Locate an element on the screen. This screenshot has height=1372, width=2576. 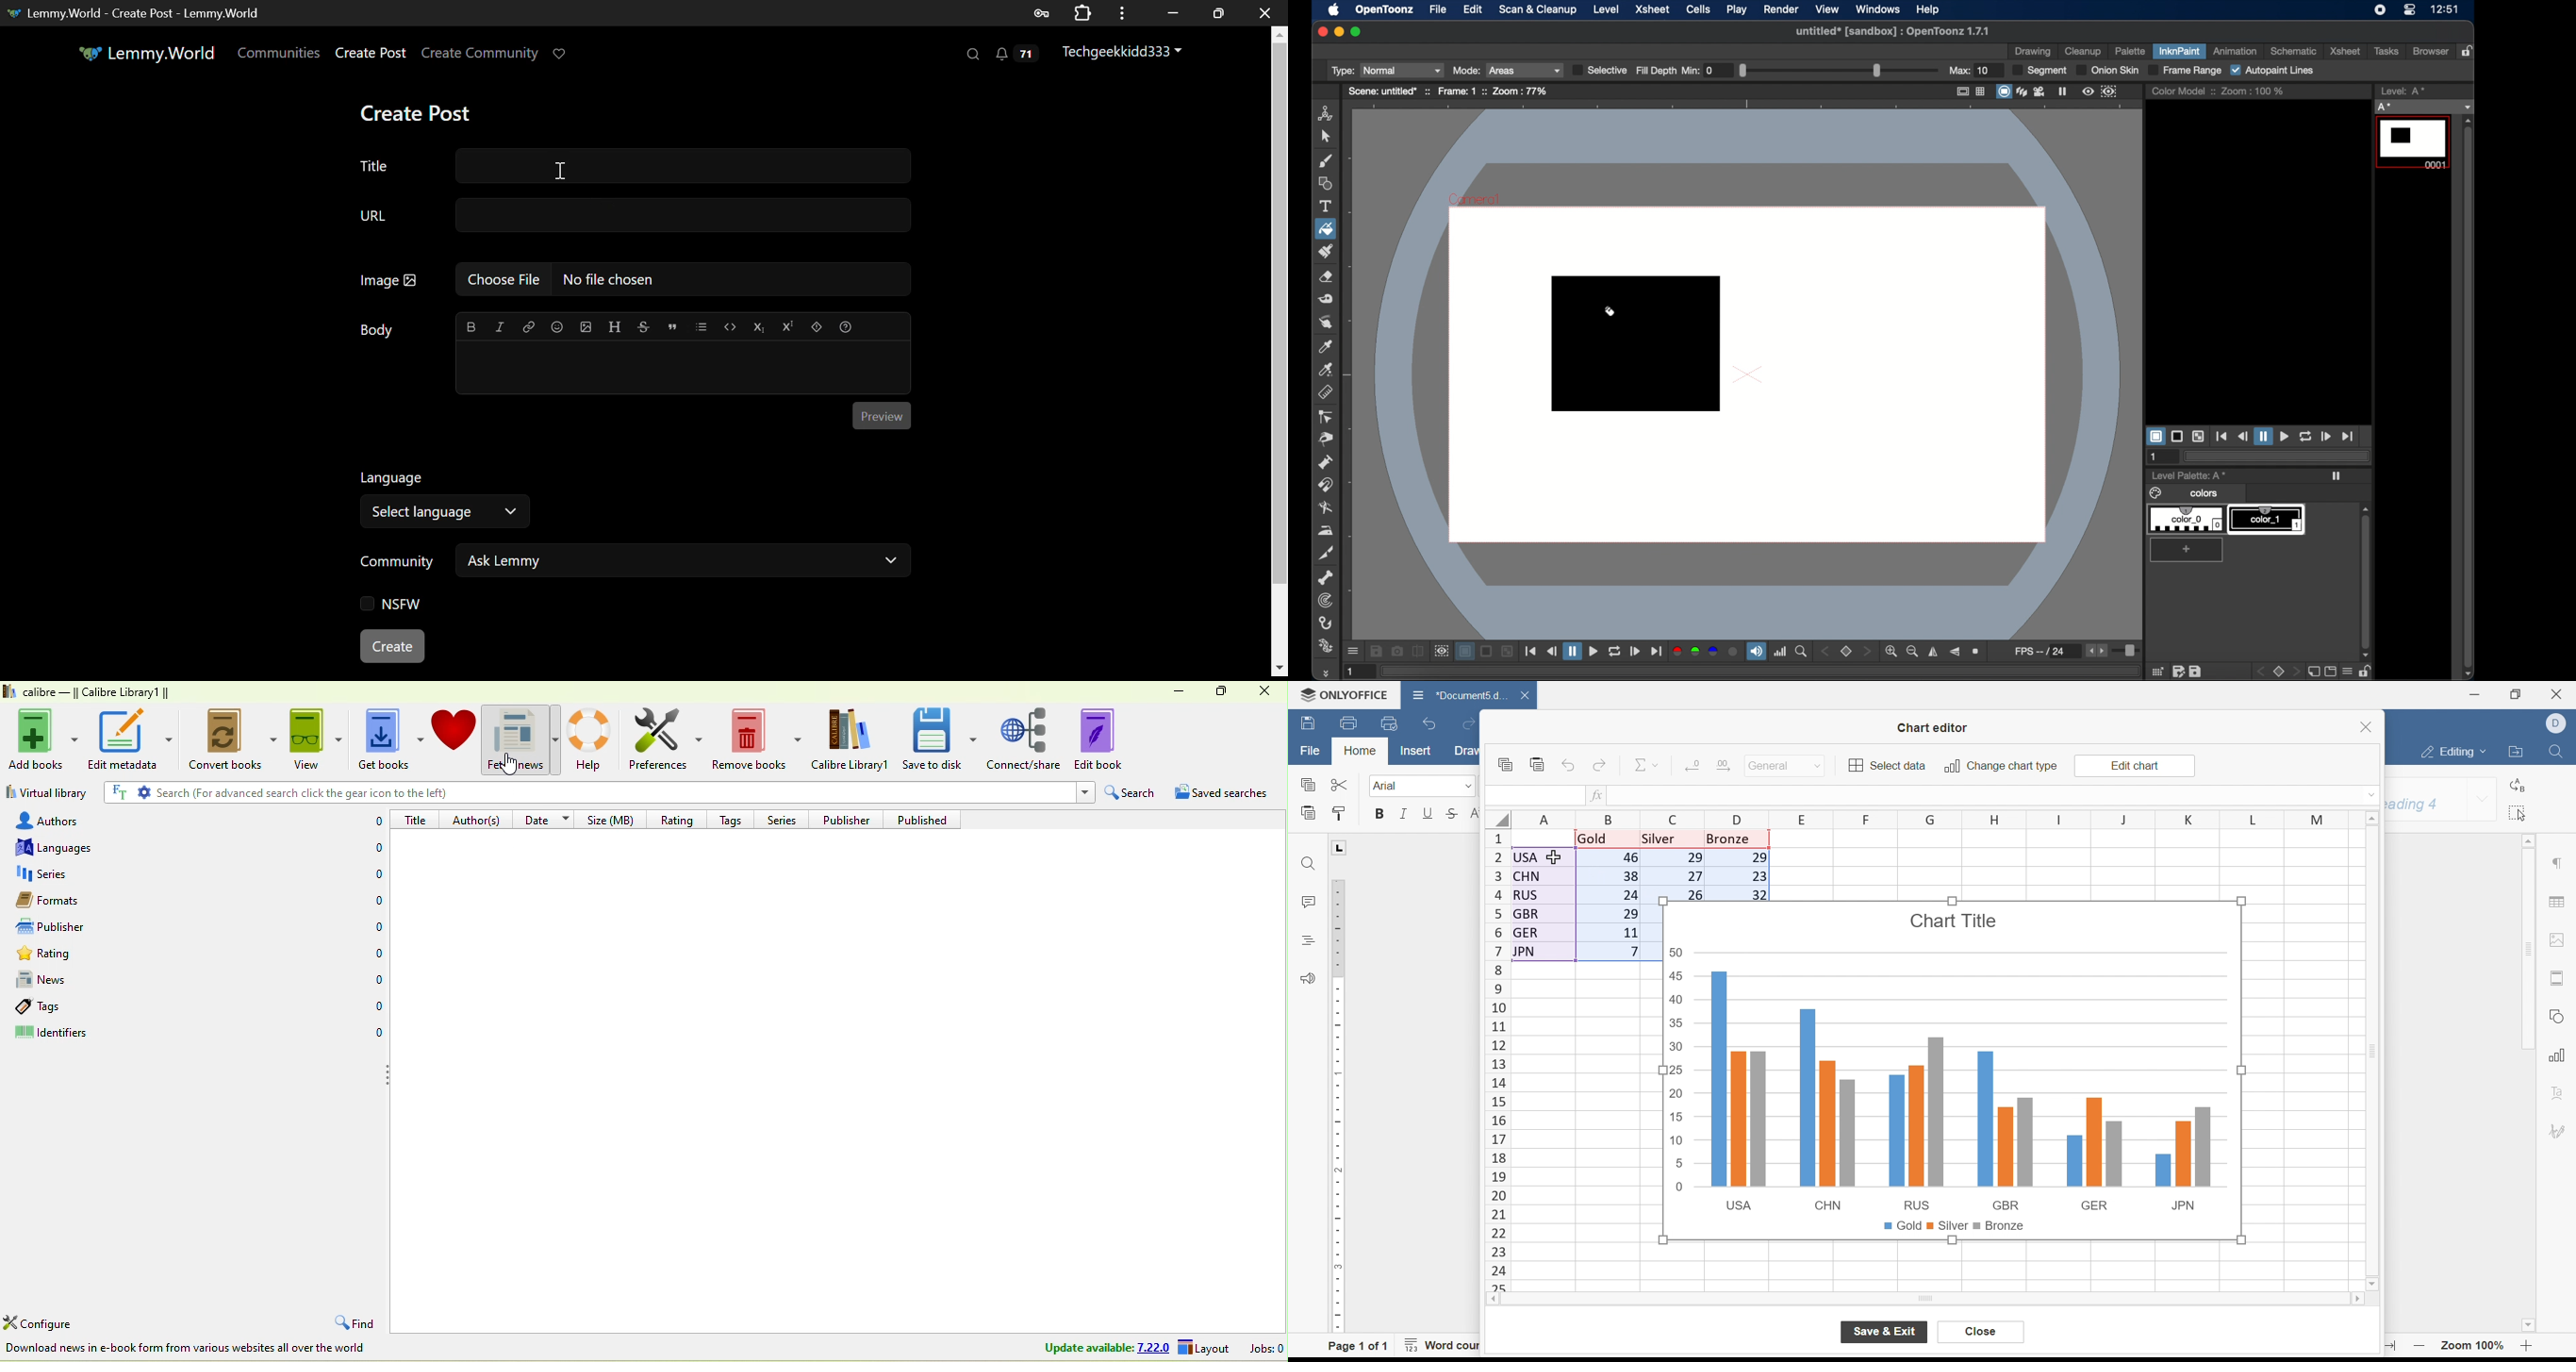
virtual library is located at coordinates (48, 791).